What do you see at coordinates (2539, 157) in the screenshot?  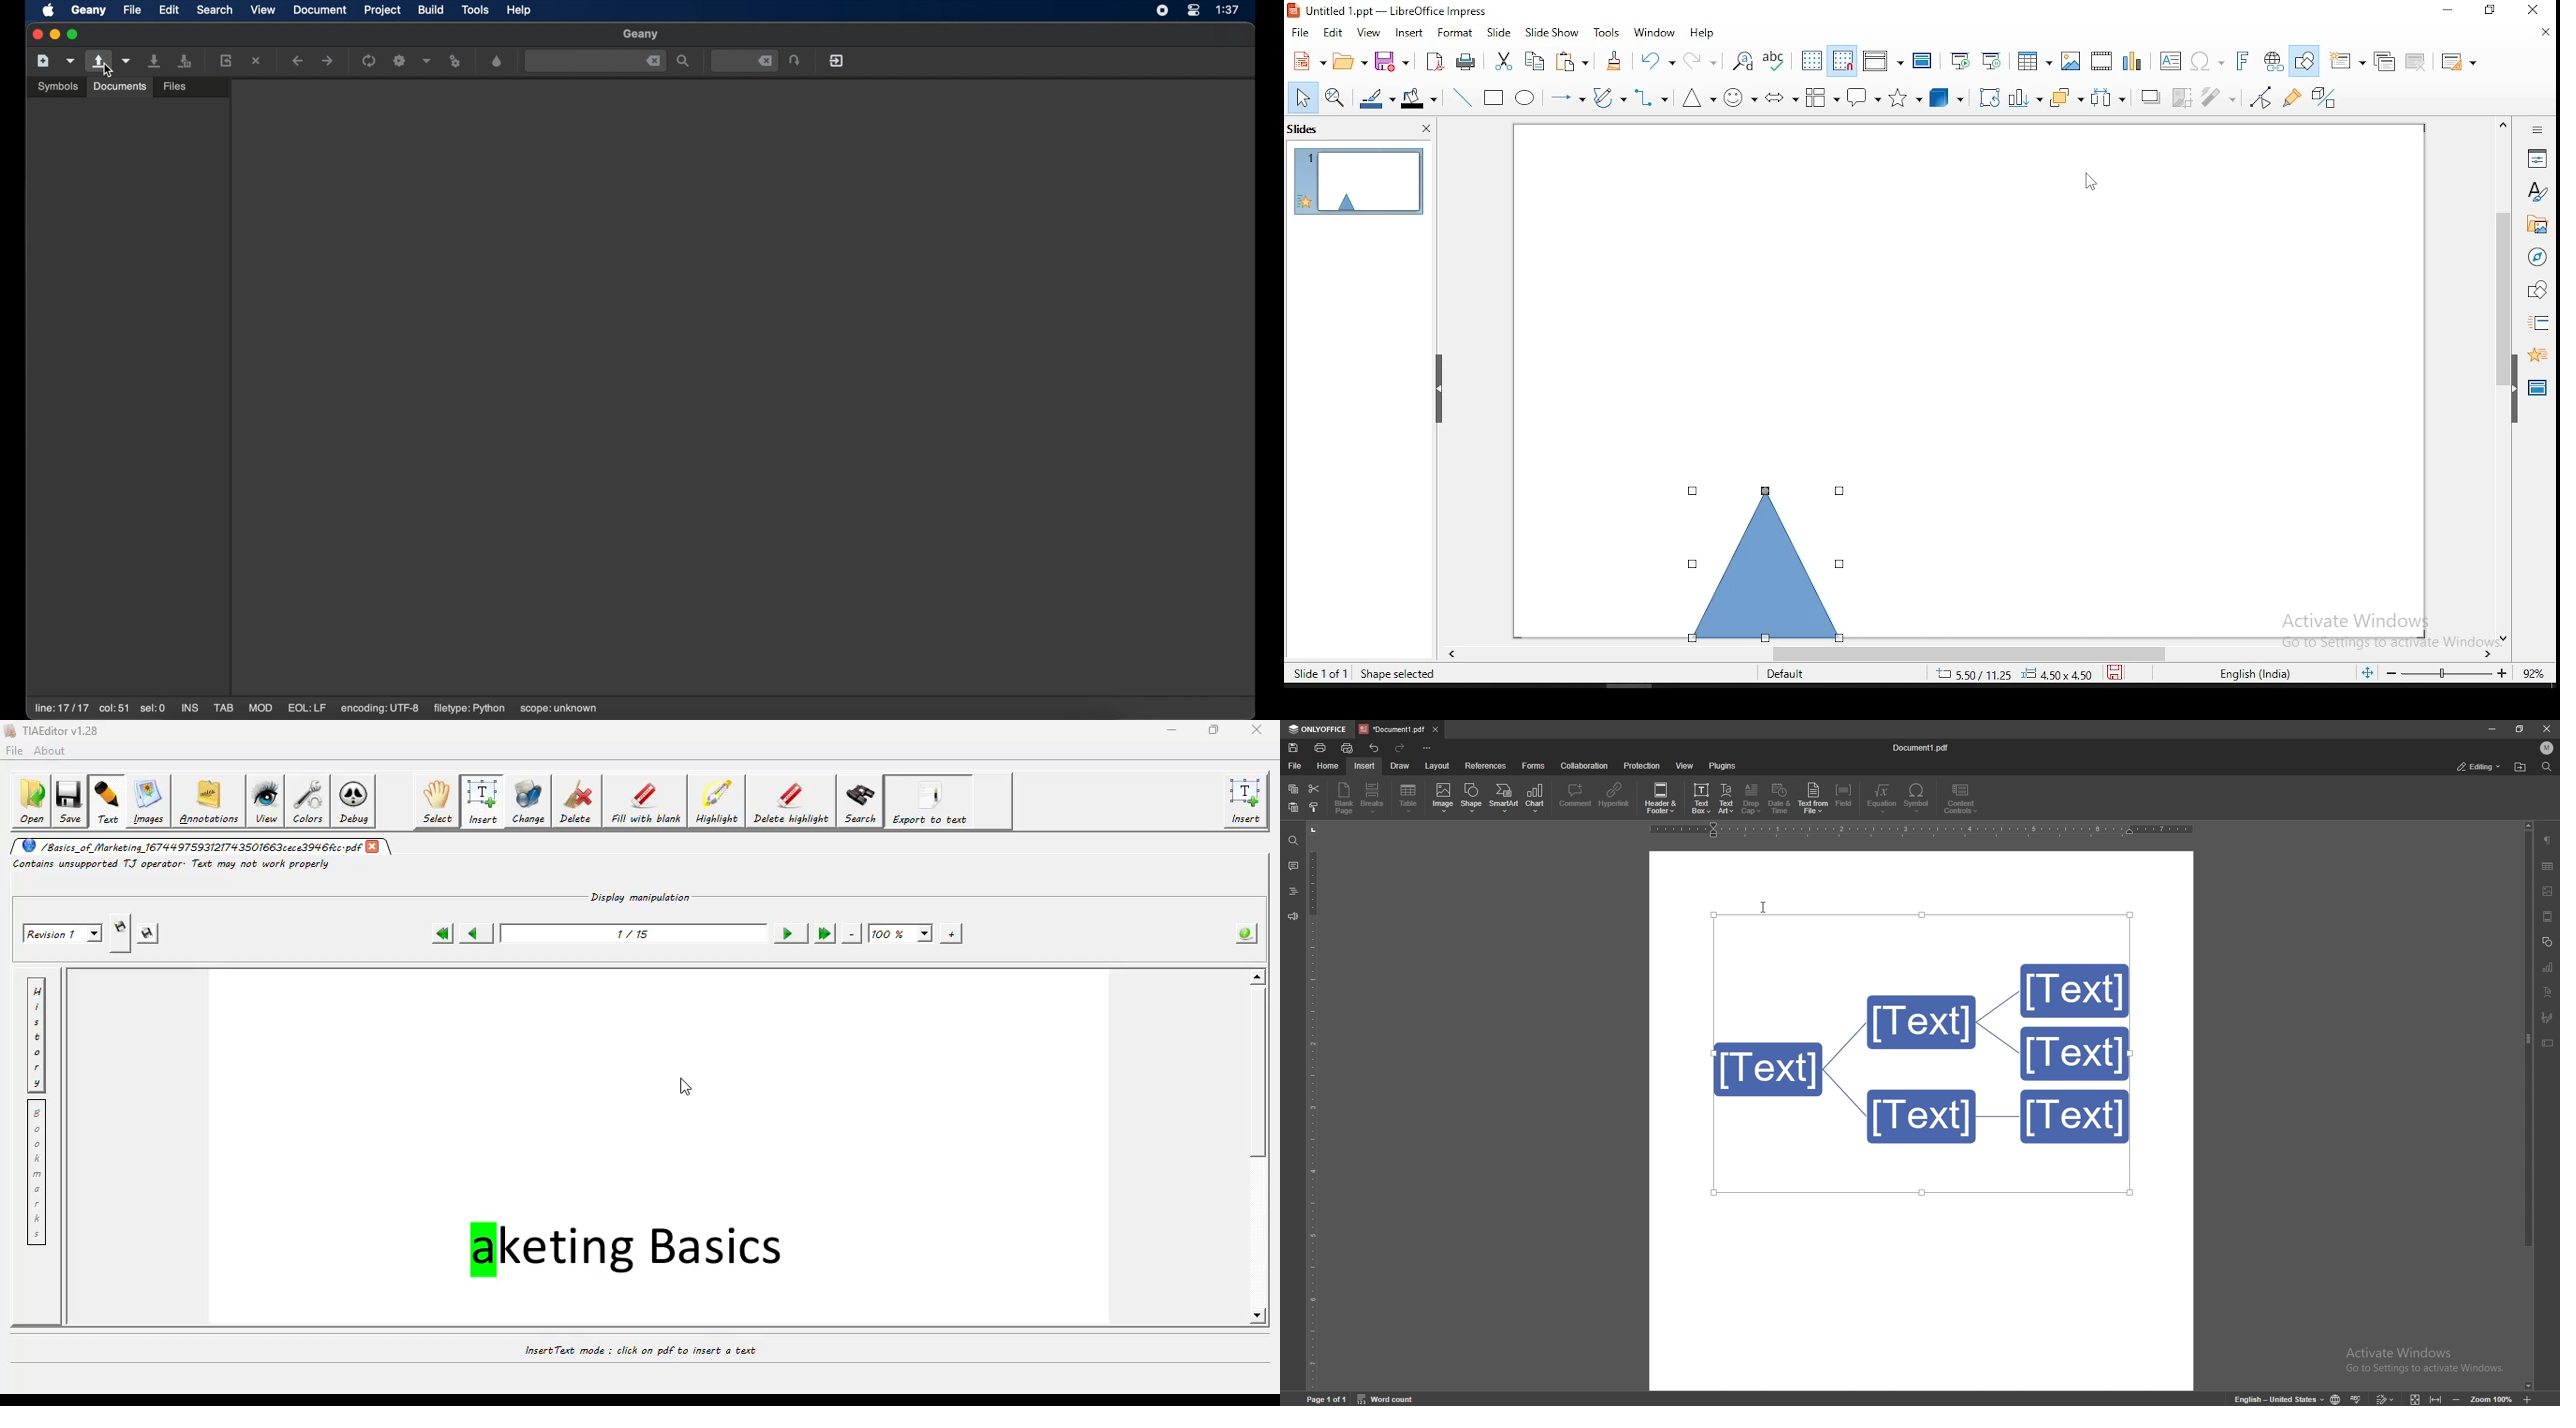 I see `properties` at bounding box center [2539, 157].